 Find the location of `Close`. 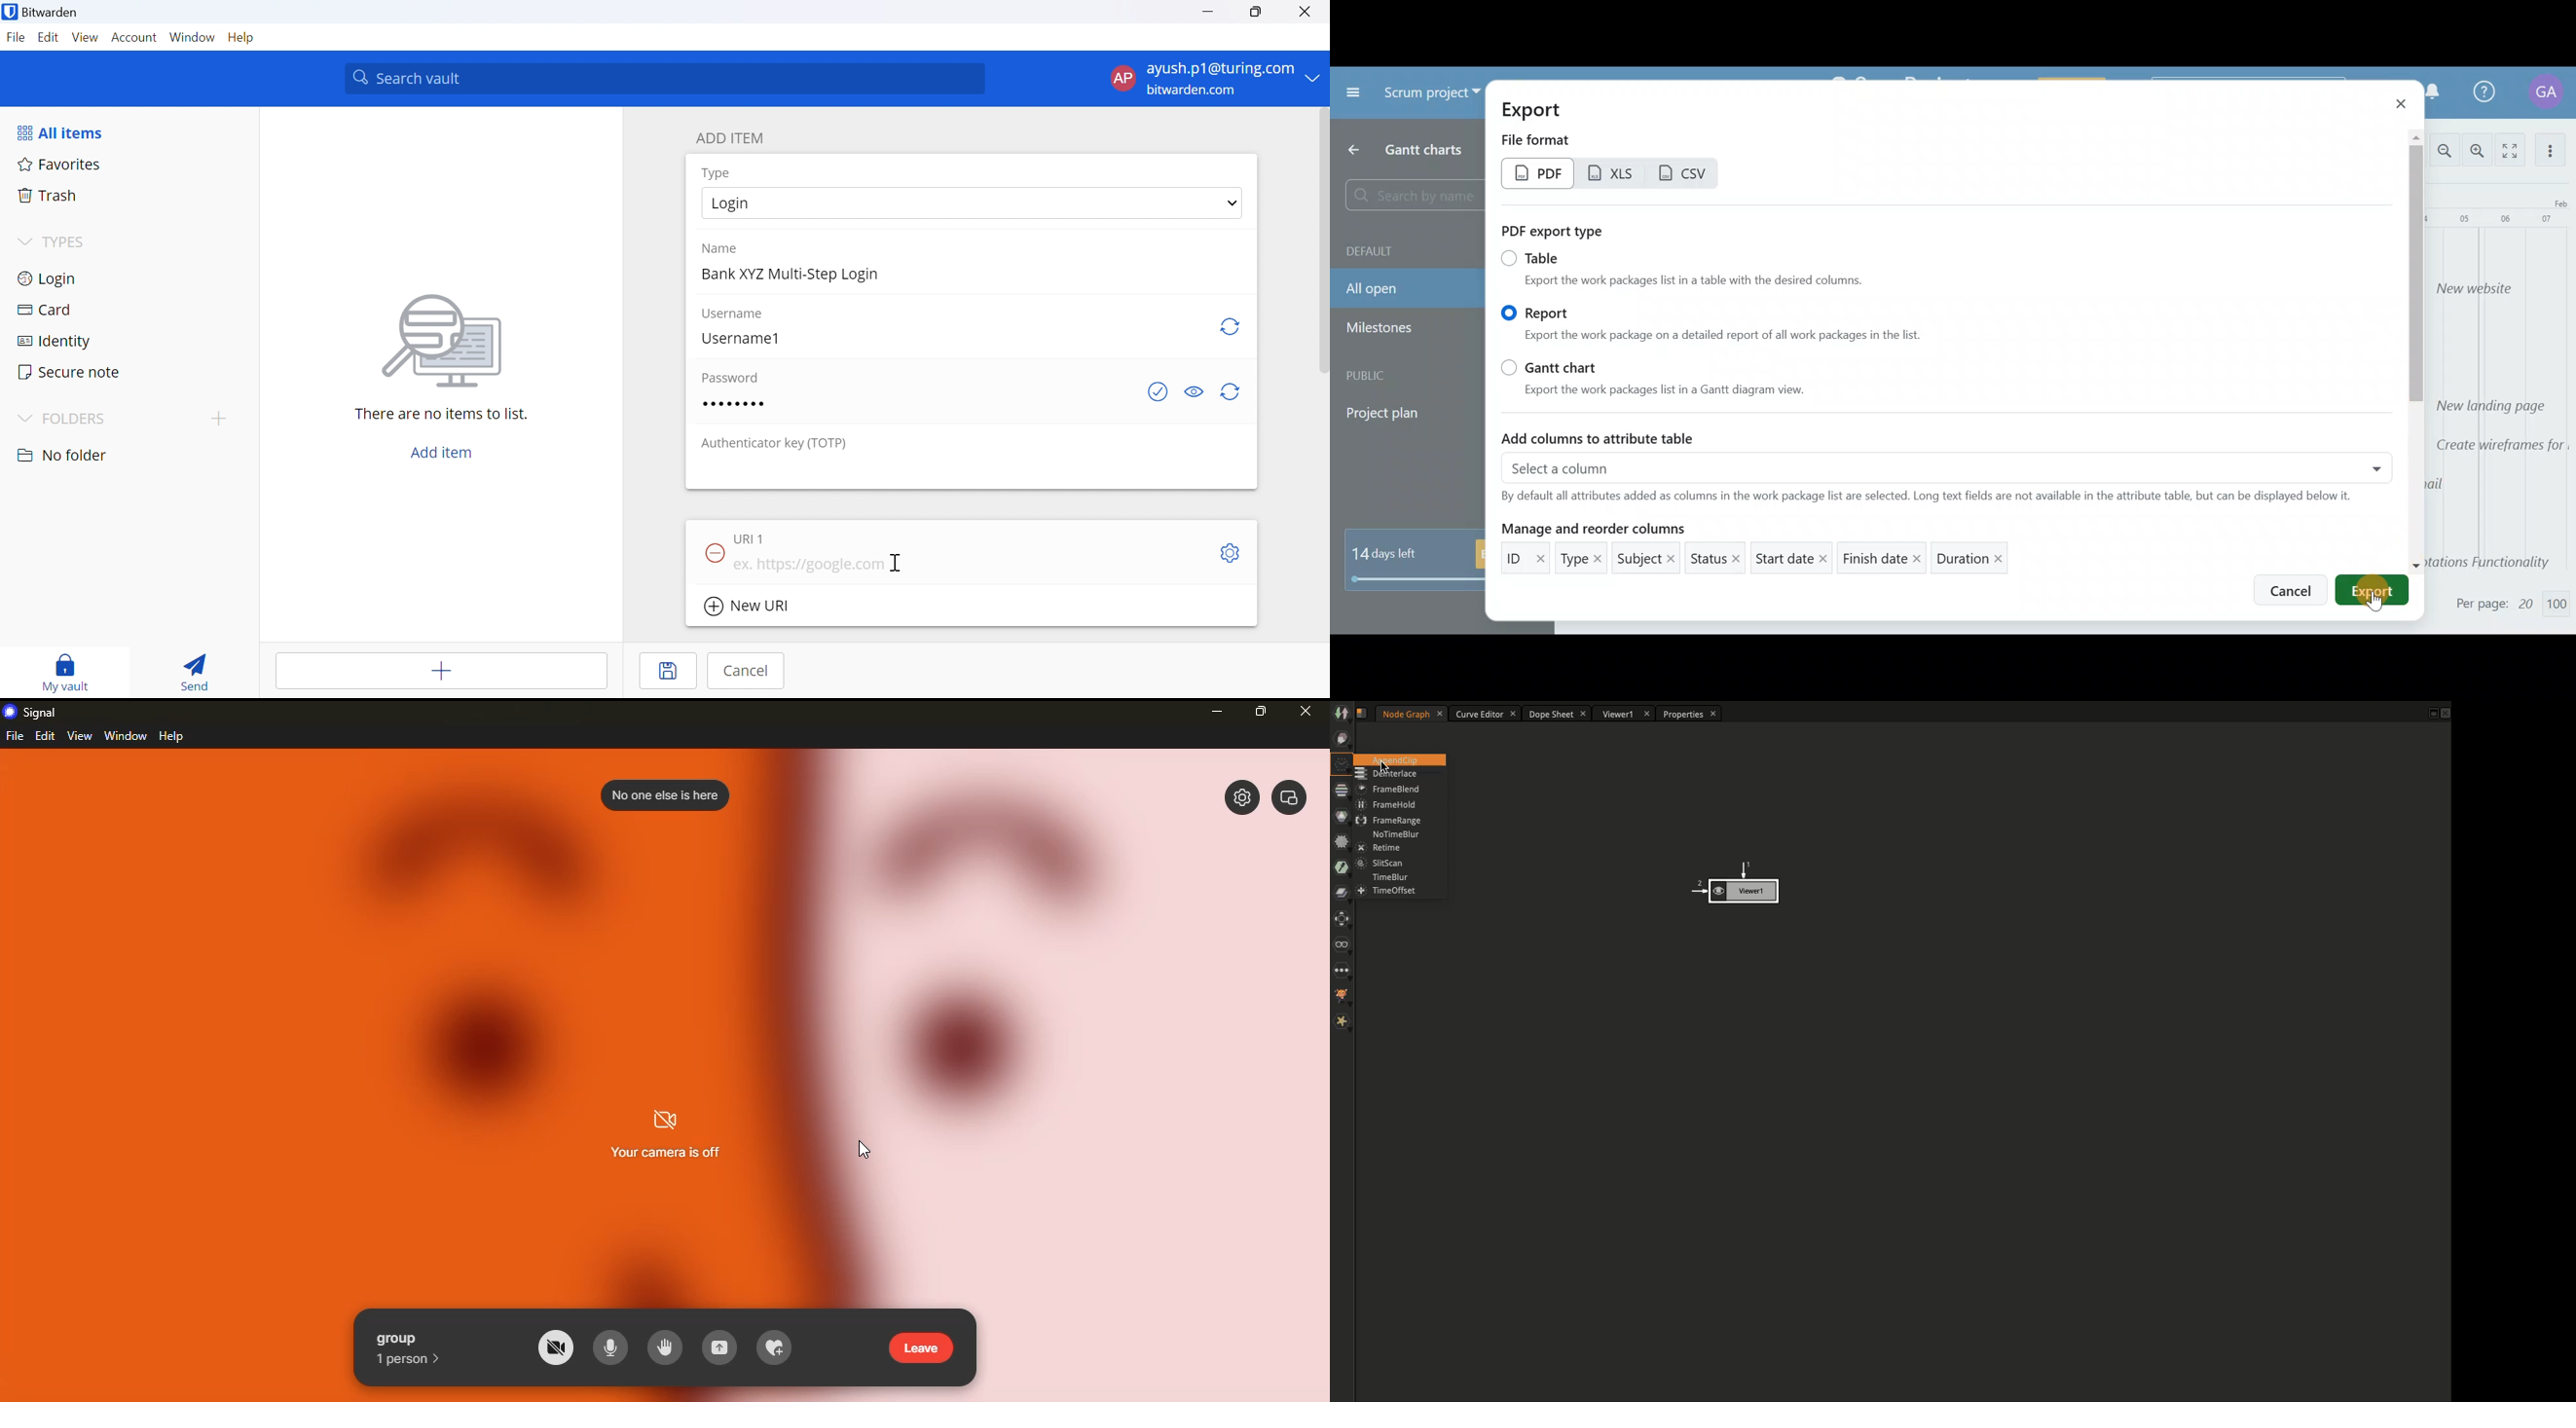

Close is located at coordinates (2444, 715).